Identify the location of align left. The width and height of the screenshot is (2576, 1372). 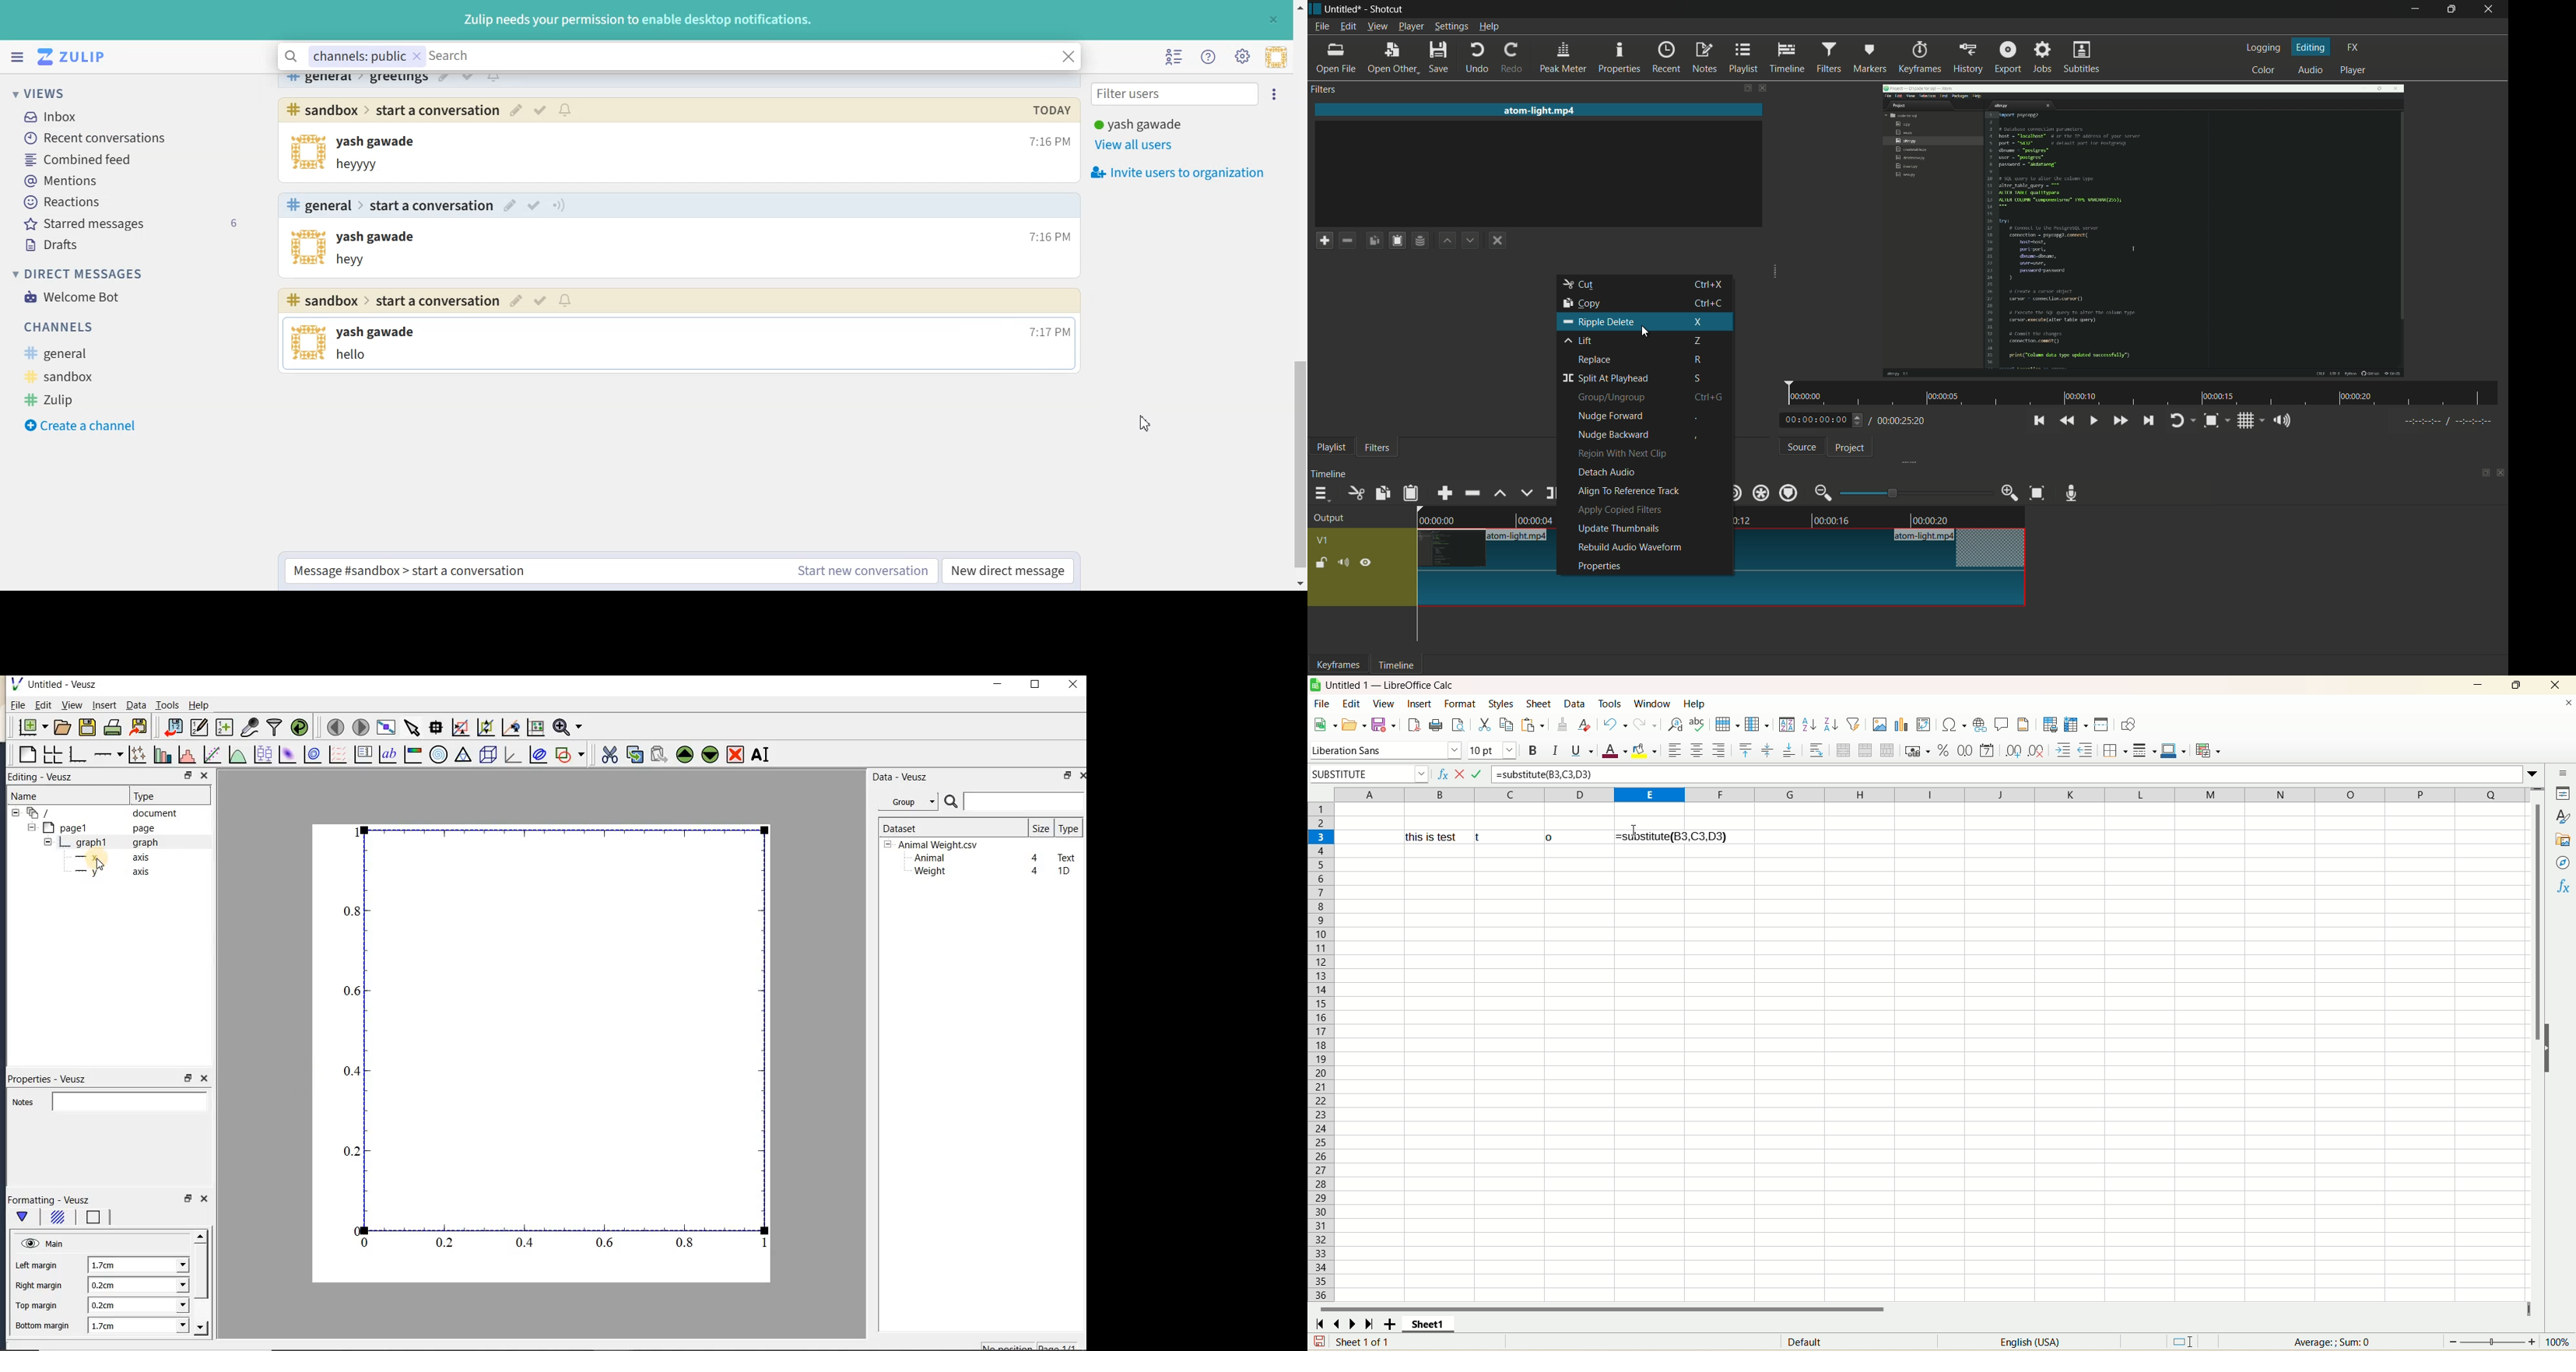
(1677, 750).